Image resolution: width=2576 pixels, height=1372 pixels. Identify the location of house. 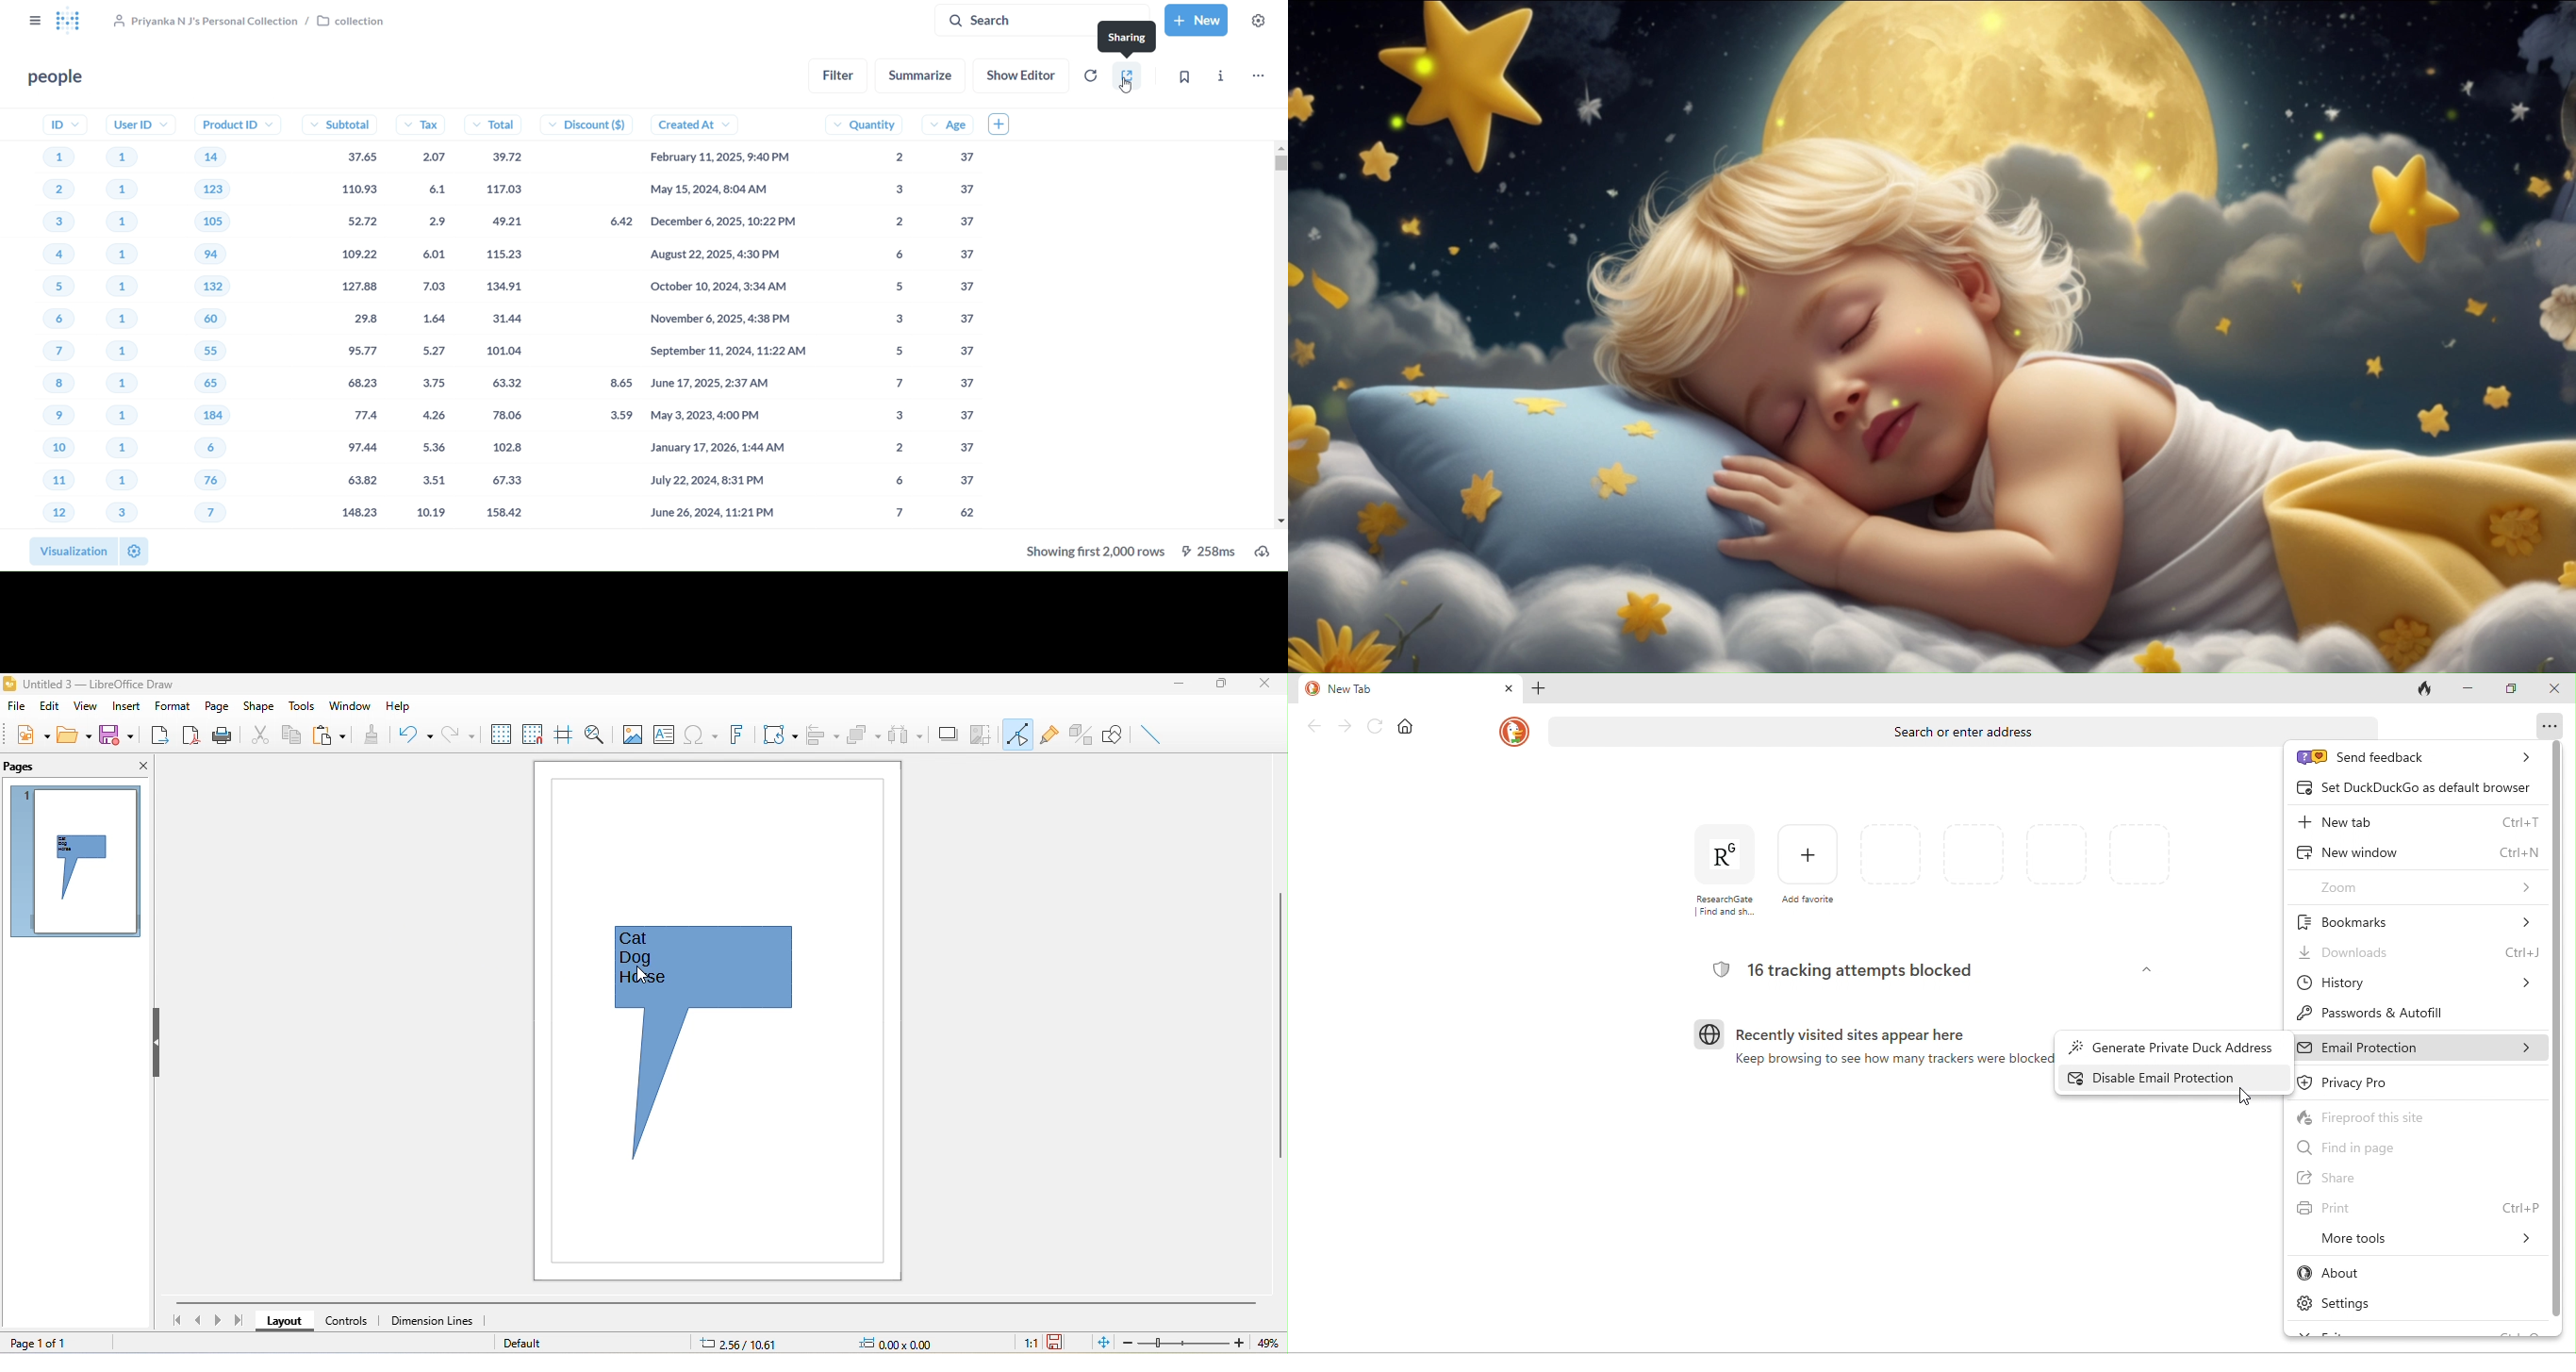
(652, 984).